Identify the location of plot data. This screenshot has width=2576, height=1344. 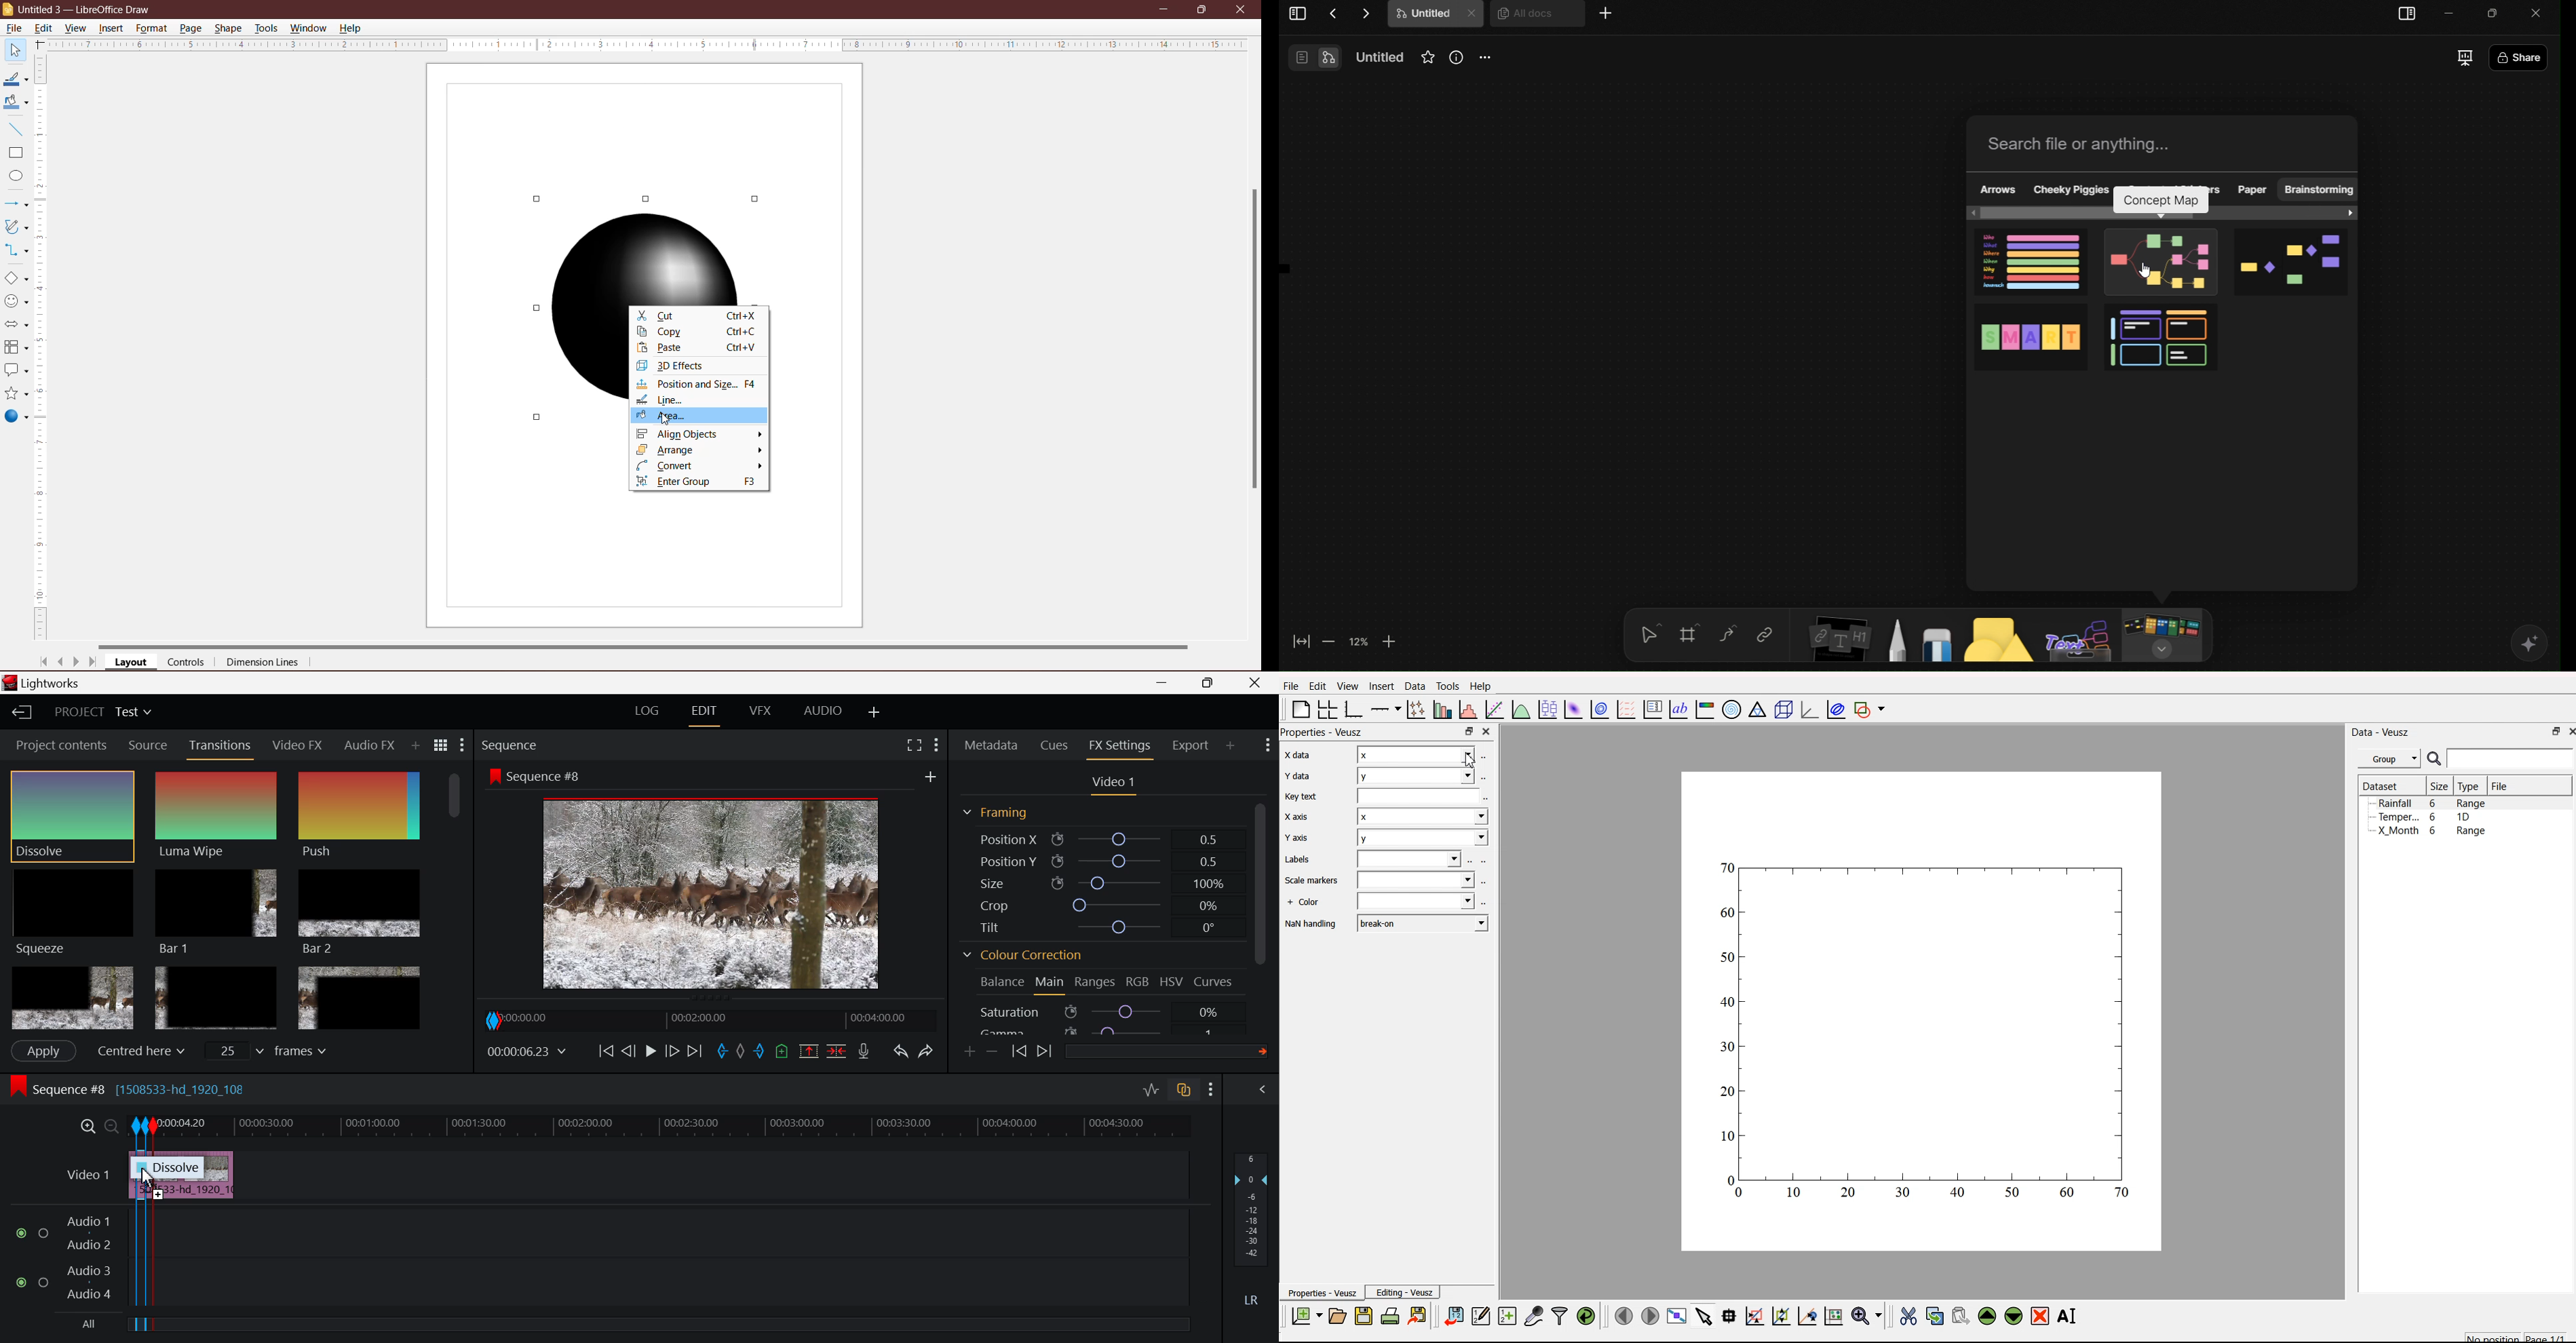
(1598, 709).